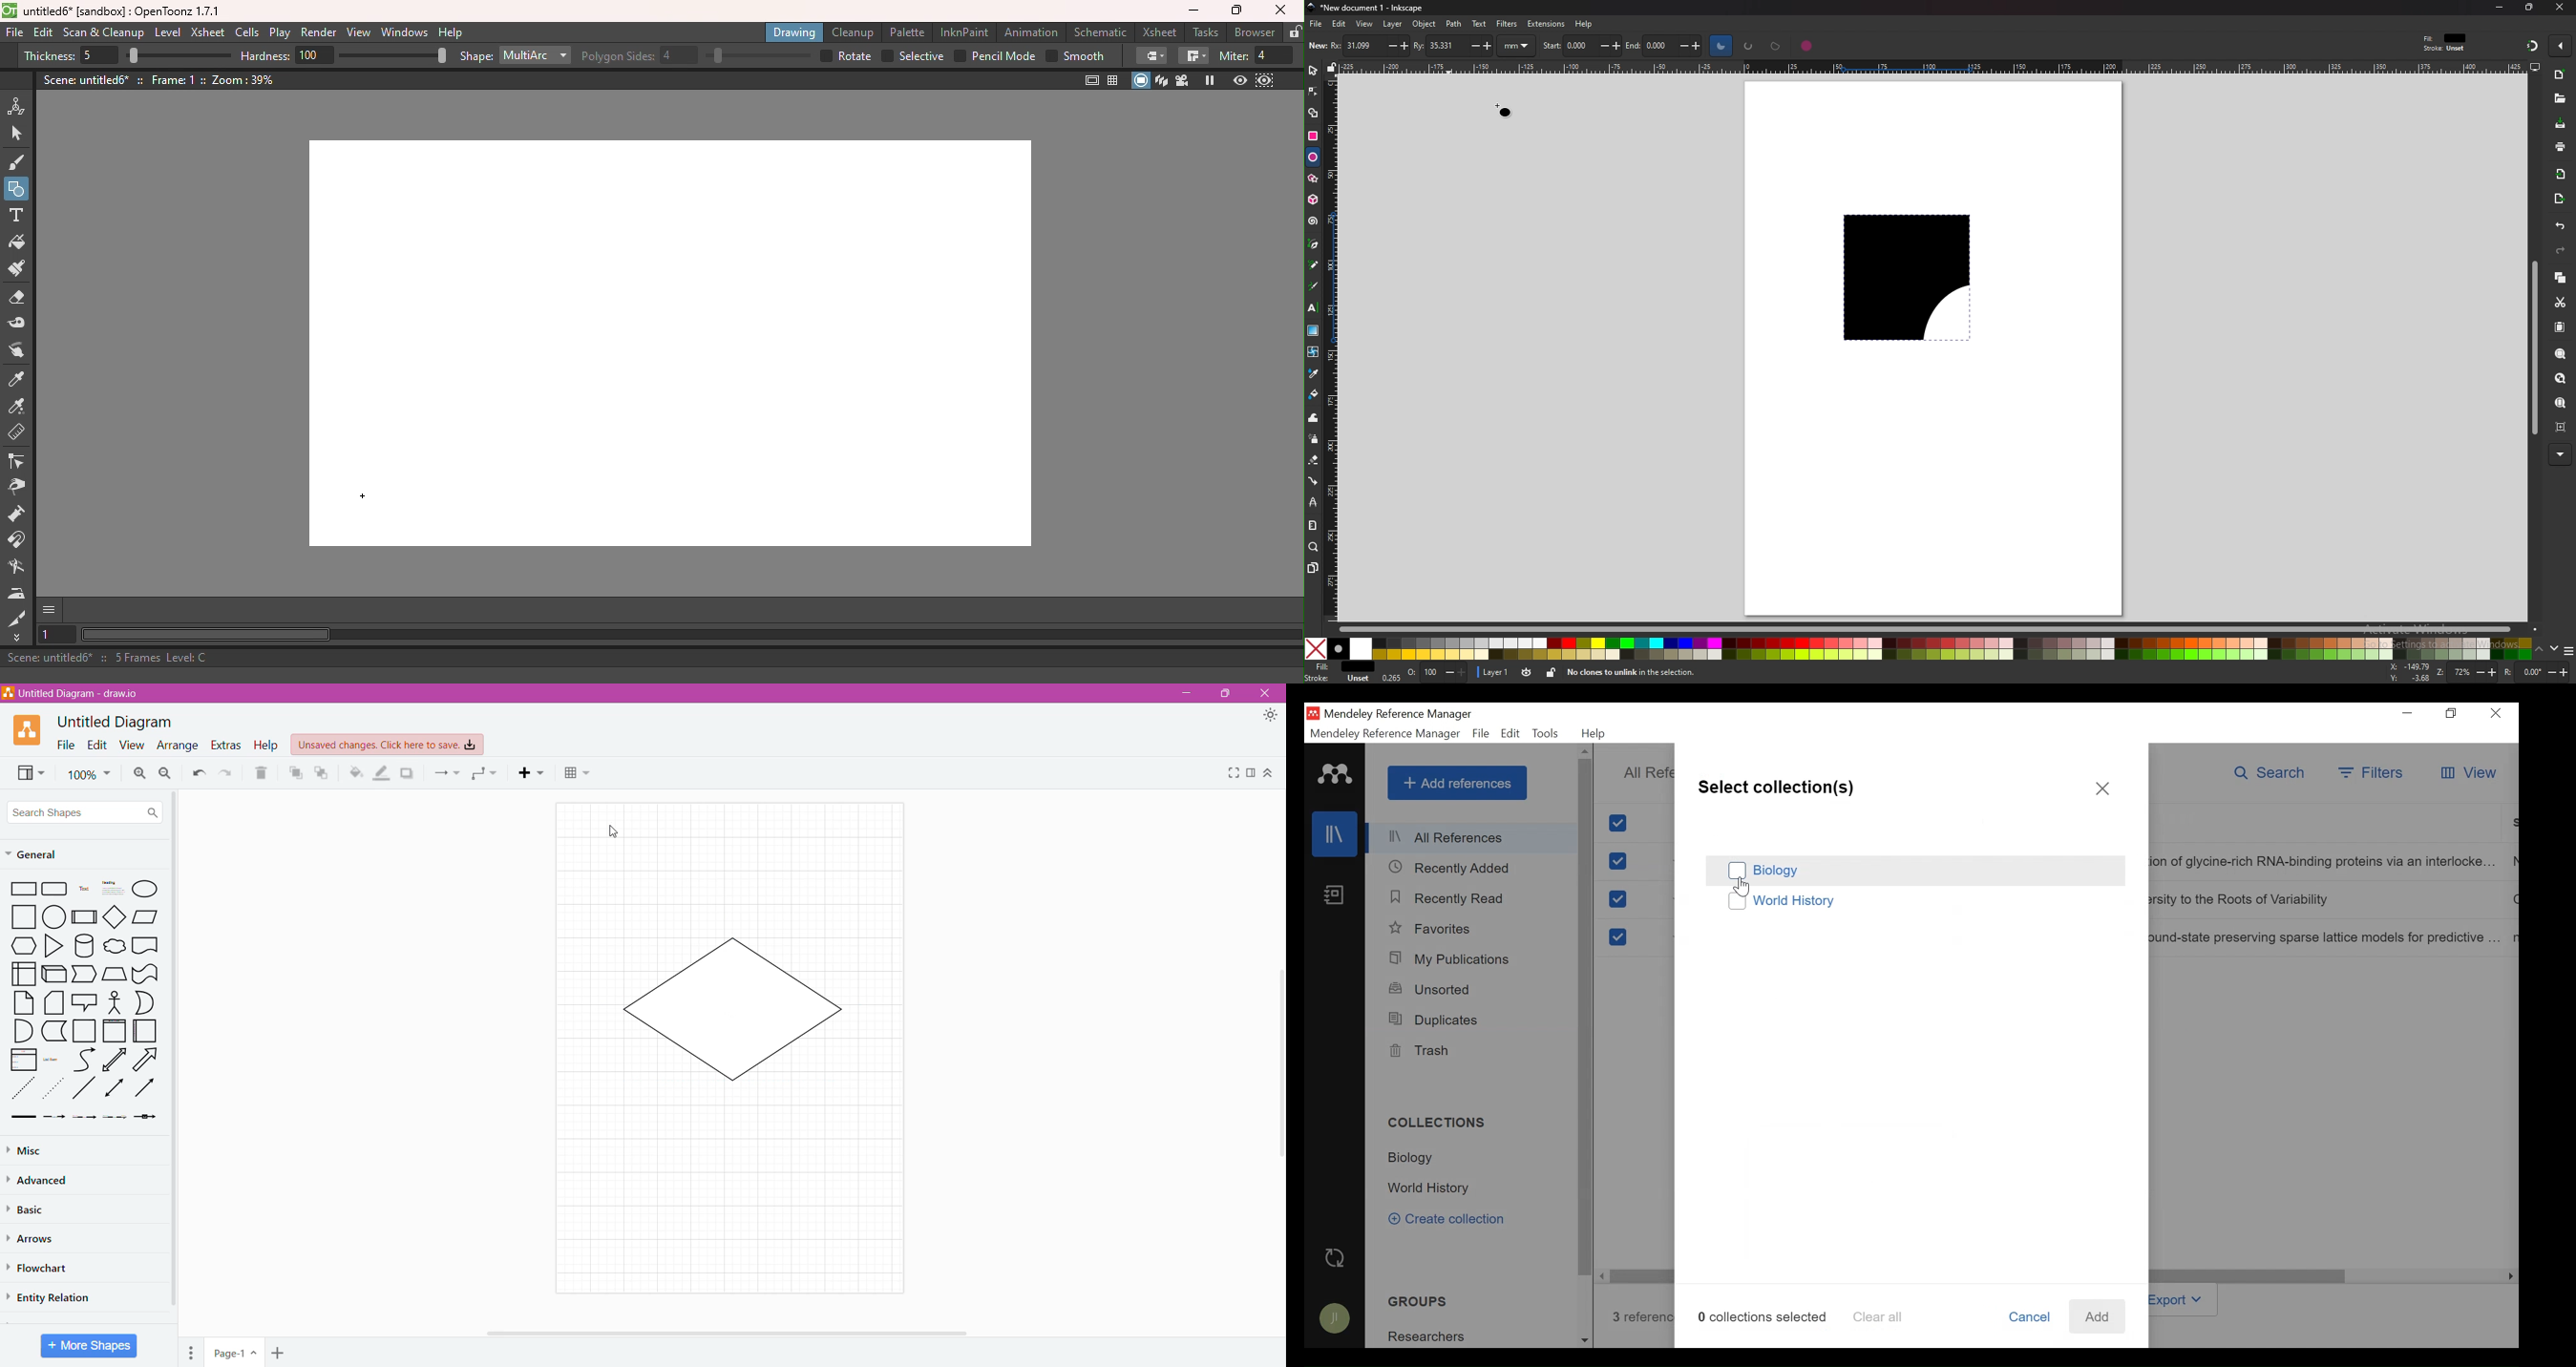 Image resolution: width=2576 pixels, height=1372 pixels. I want to click on Horizontal Scroll Bar, so click(730, 1331).